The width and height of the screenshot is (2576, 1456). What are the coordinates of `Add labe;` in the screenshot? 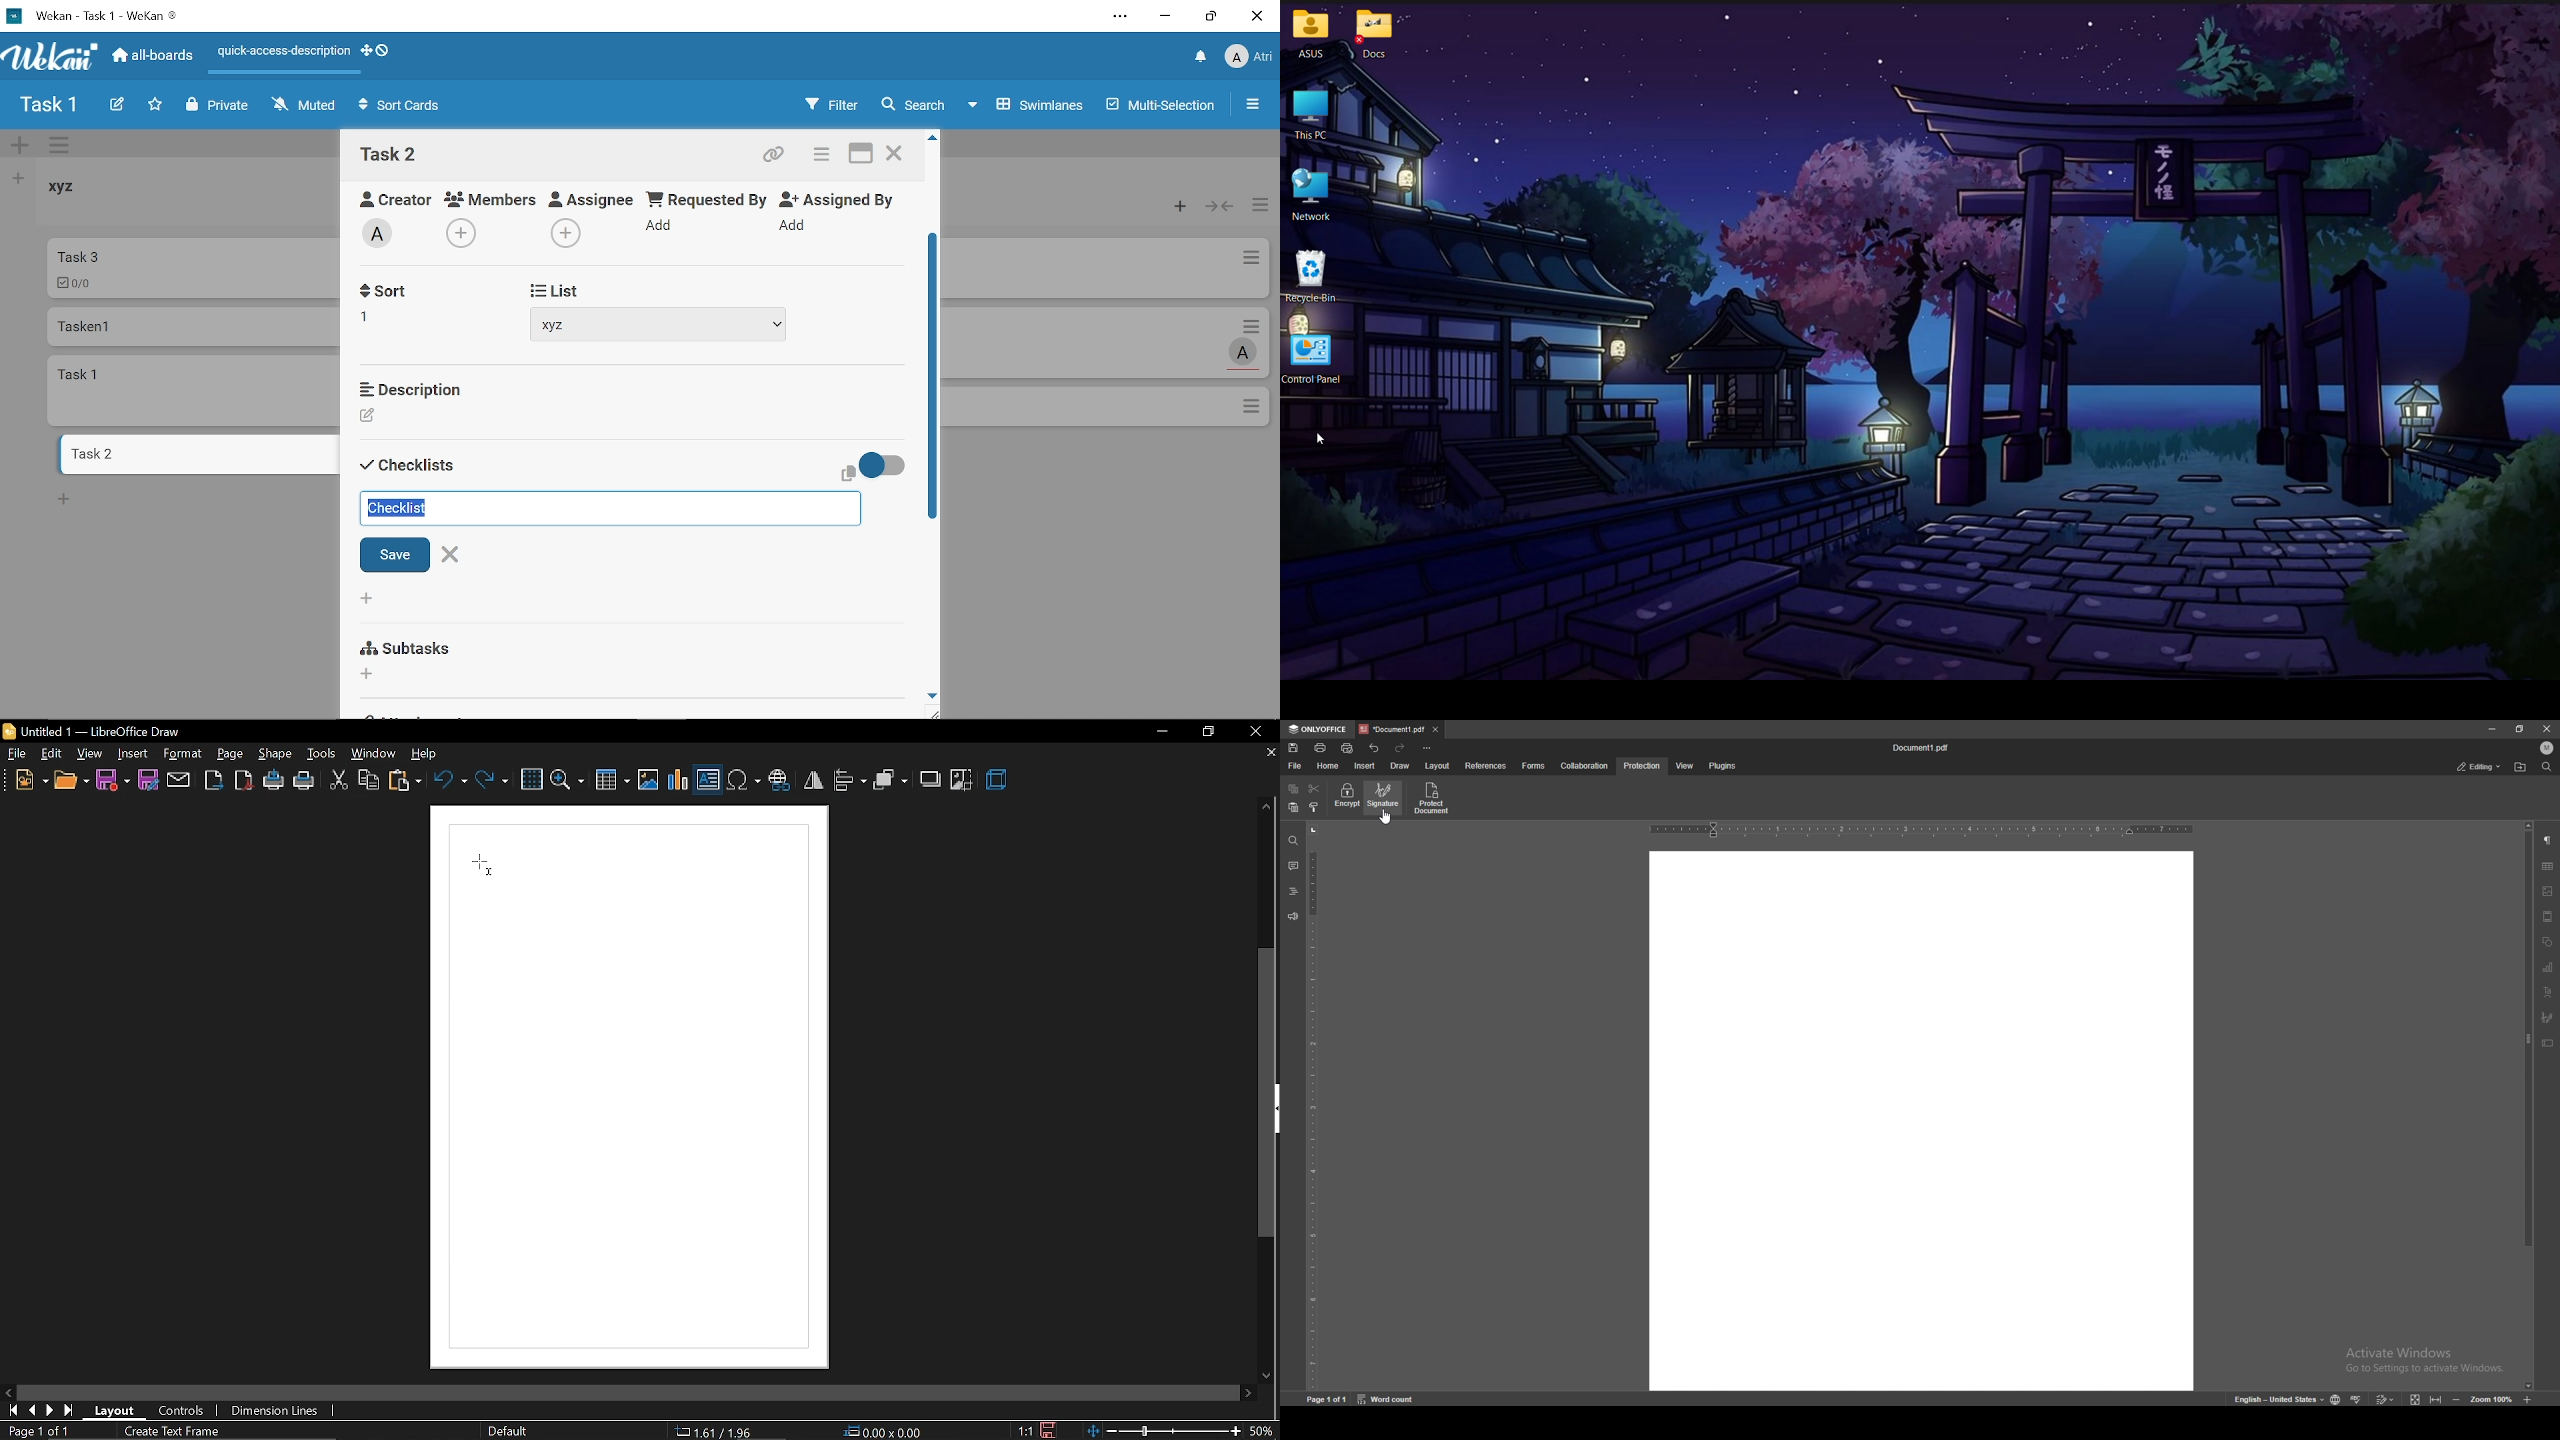 It's located at (384, 236).